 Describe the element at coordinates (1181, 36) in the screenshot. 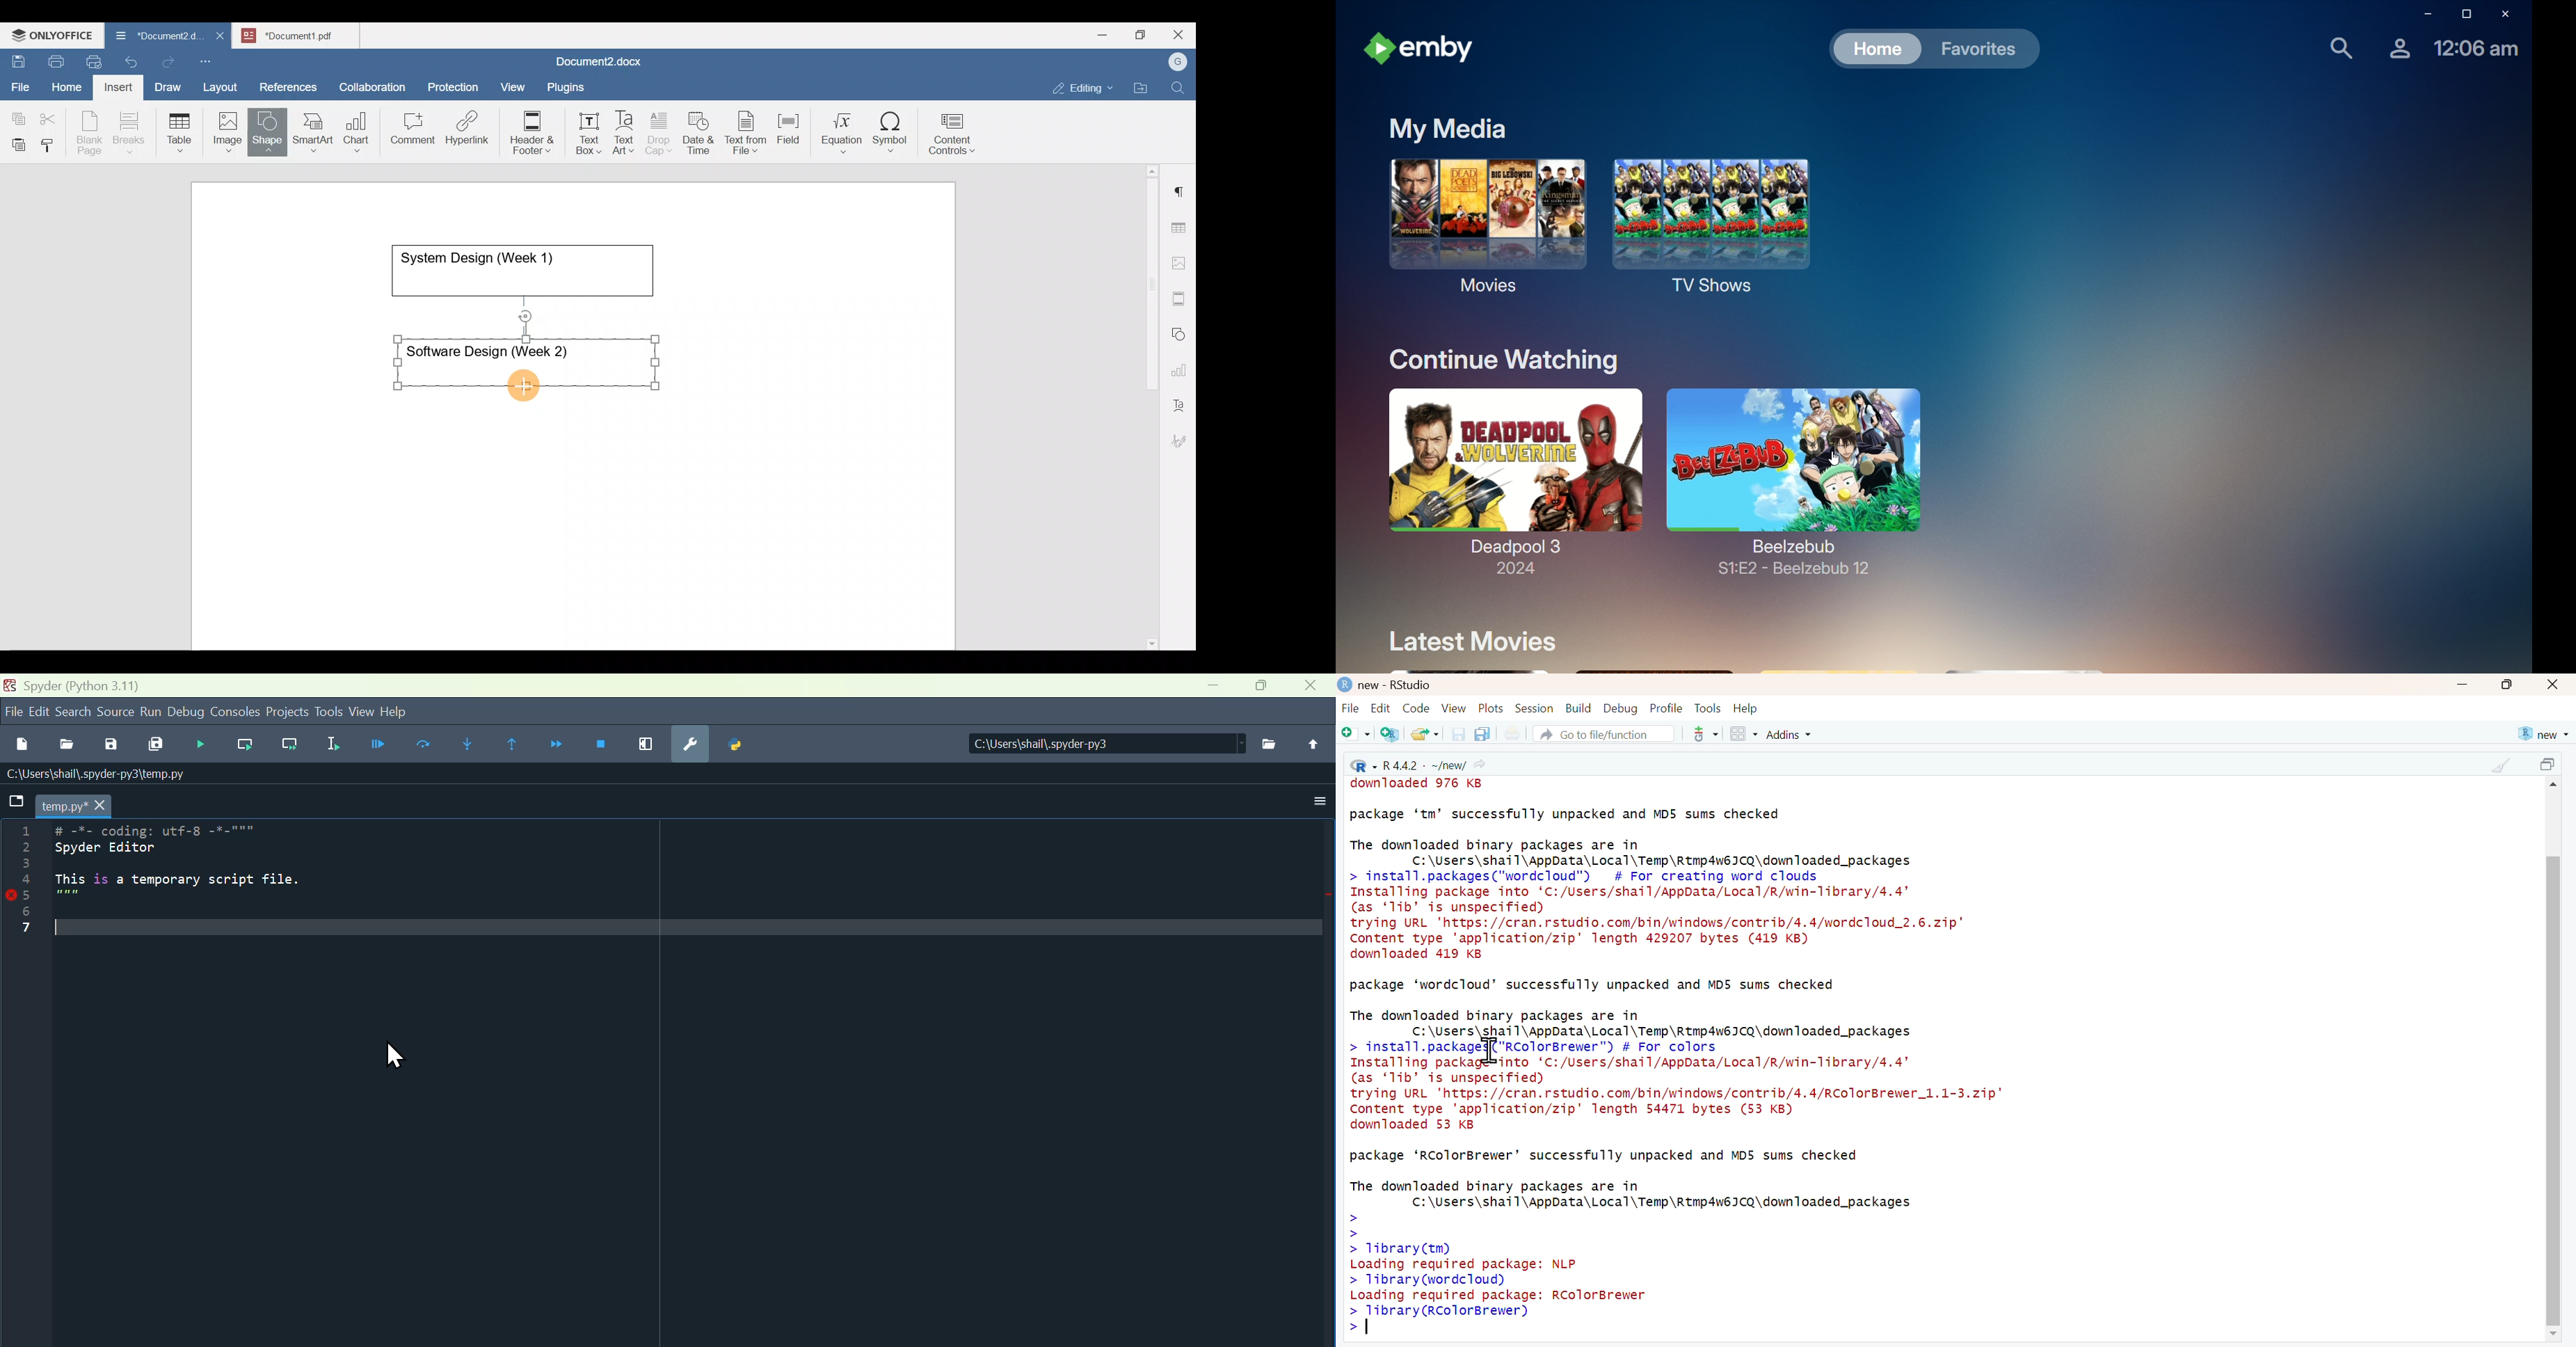

I see `Close` at that location.